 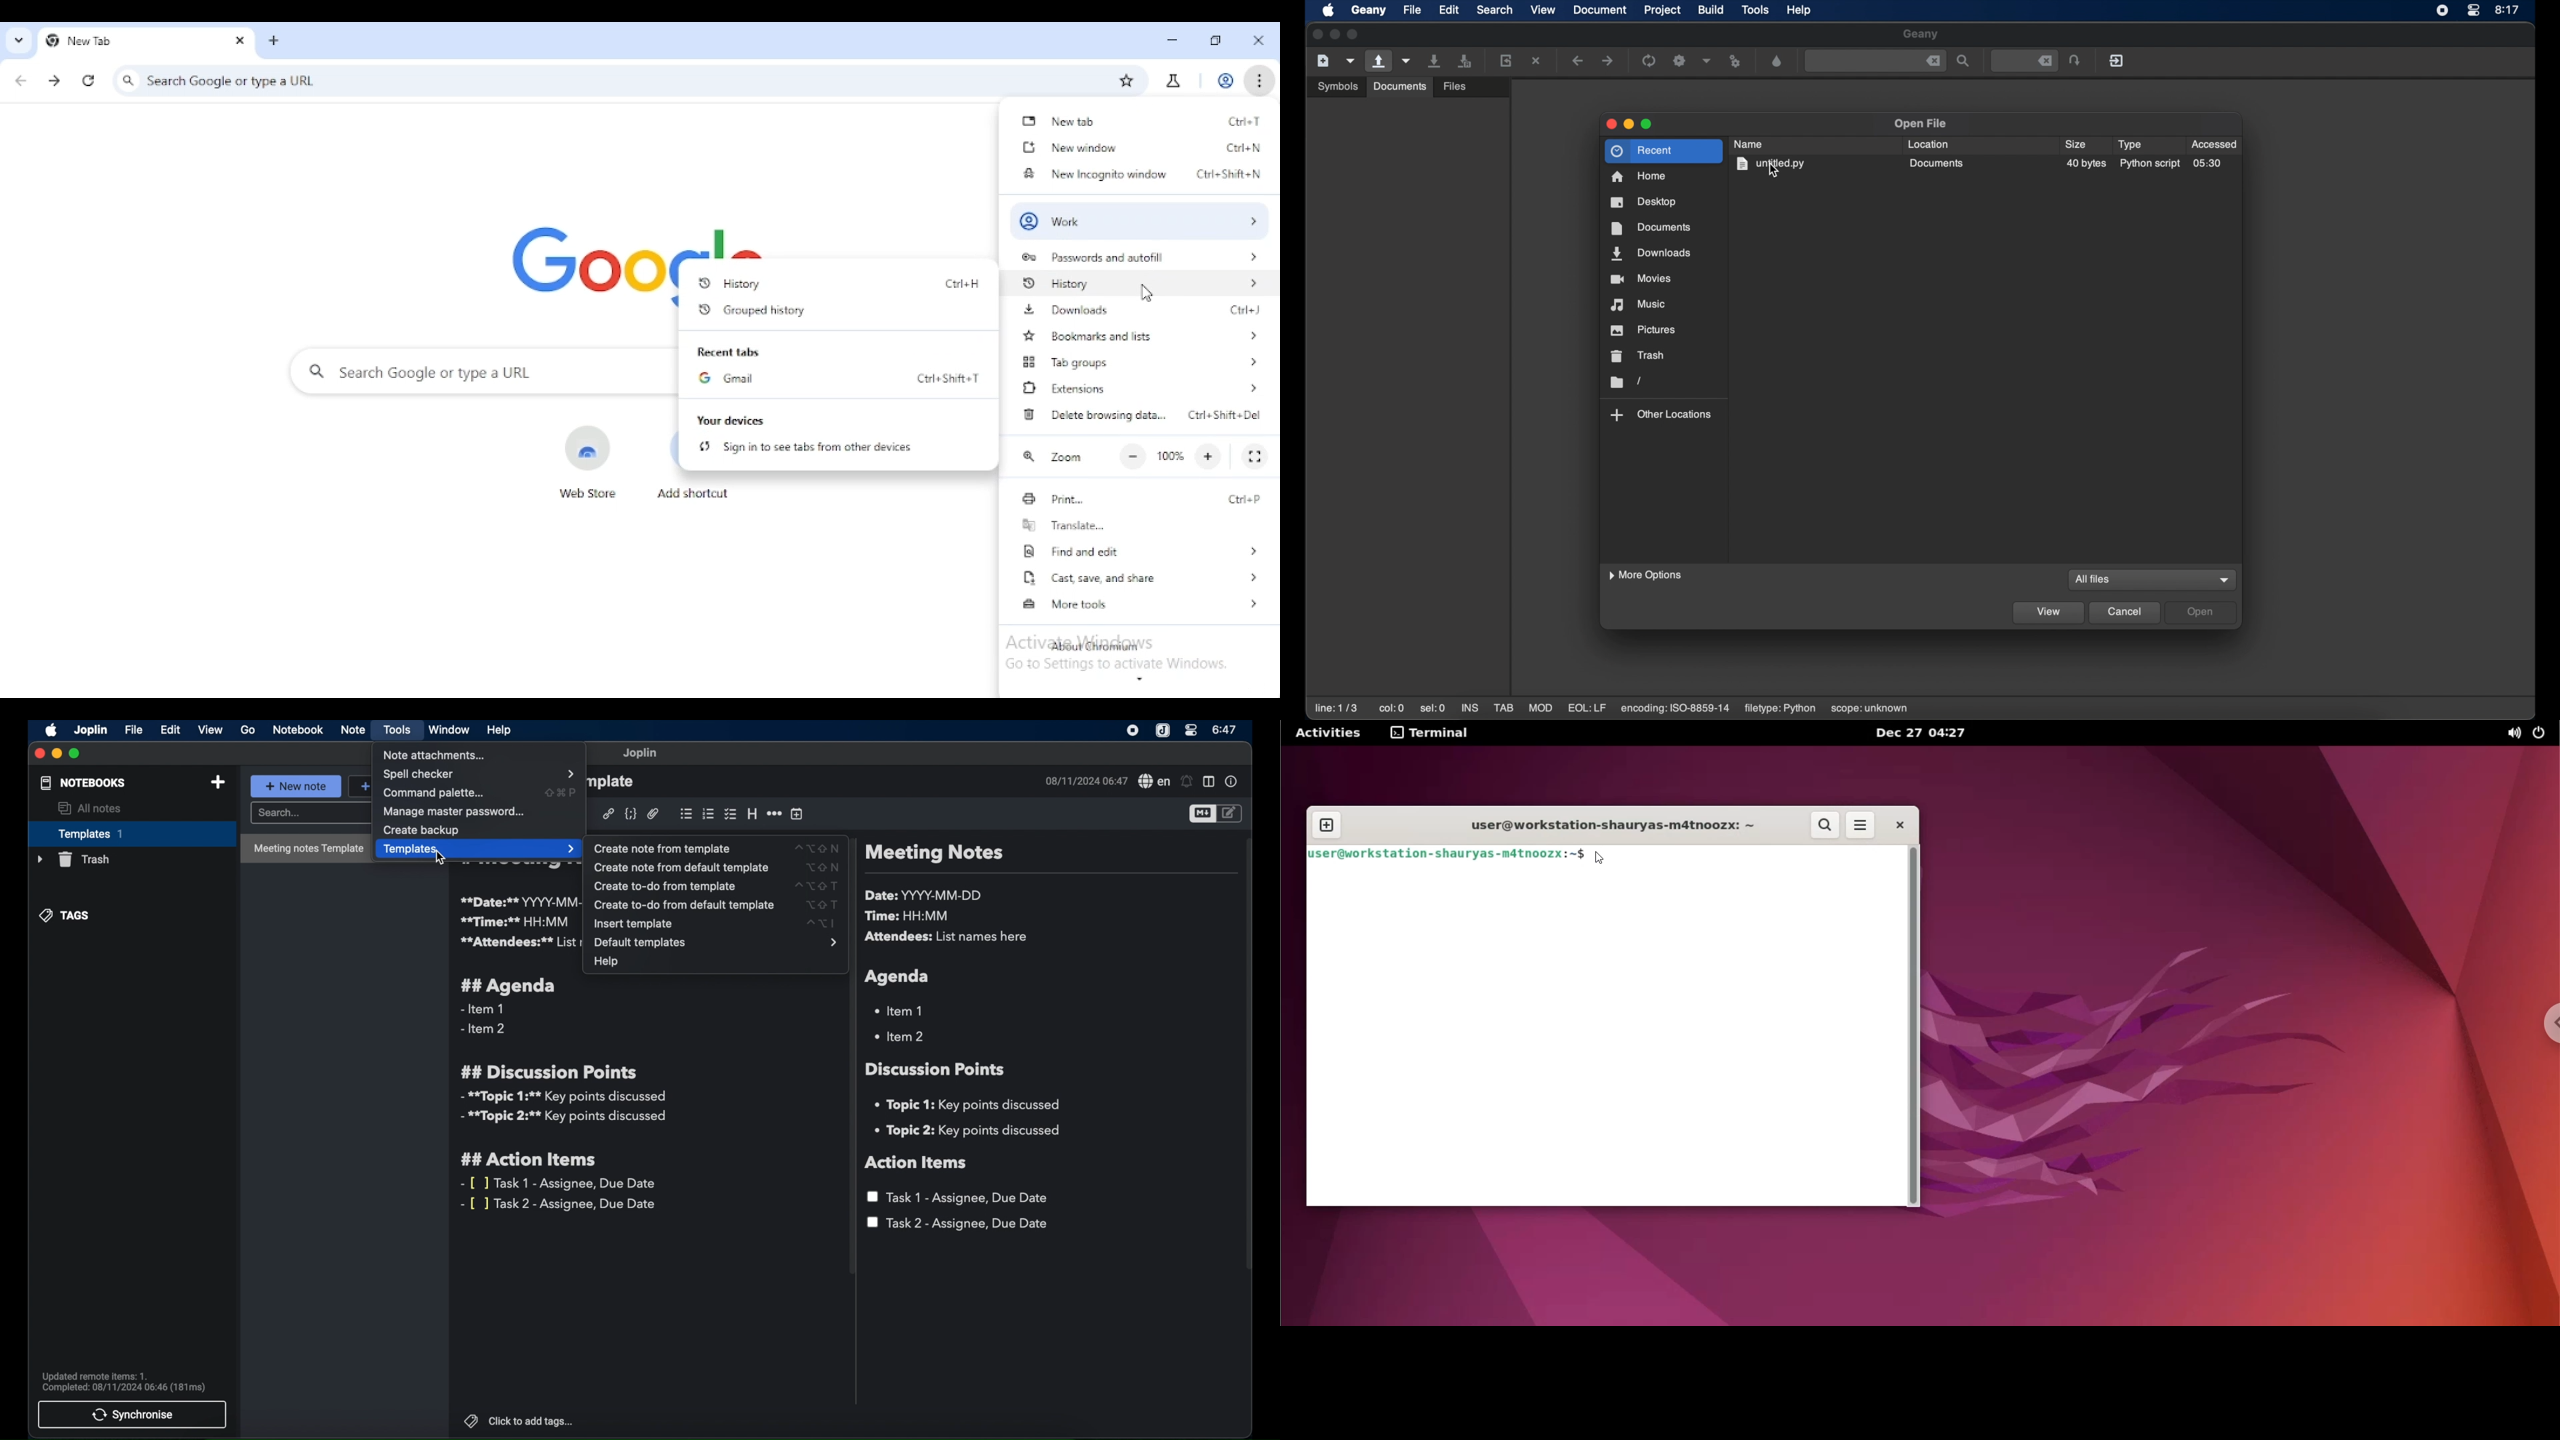 What do you see at coordinates (717, 867) in the screenshot?
I see `create note from default template` at bounding box center [717, 867].